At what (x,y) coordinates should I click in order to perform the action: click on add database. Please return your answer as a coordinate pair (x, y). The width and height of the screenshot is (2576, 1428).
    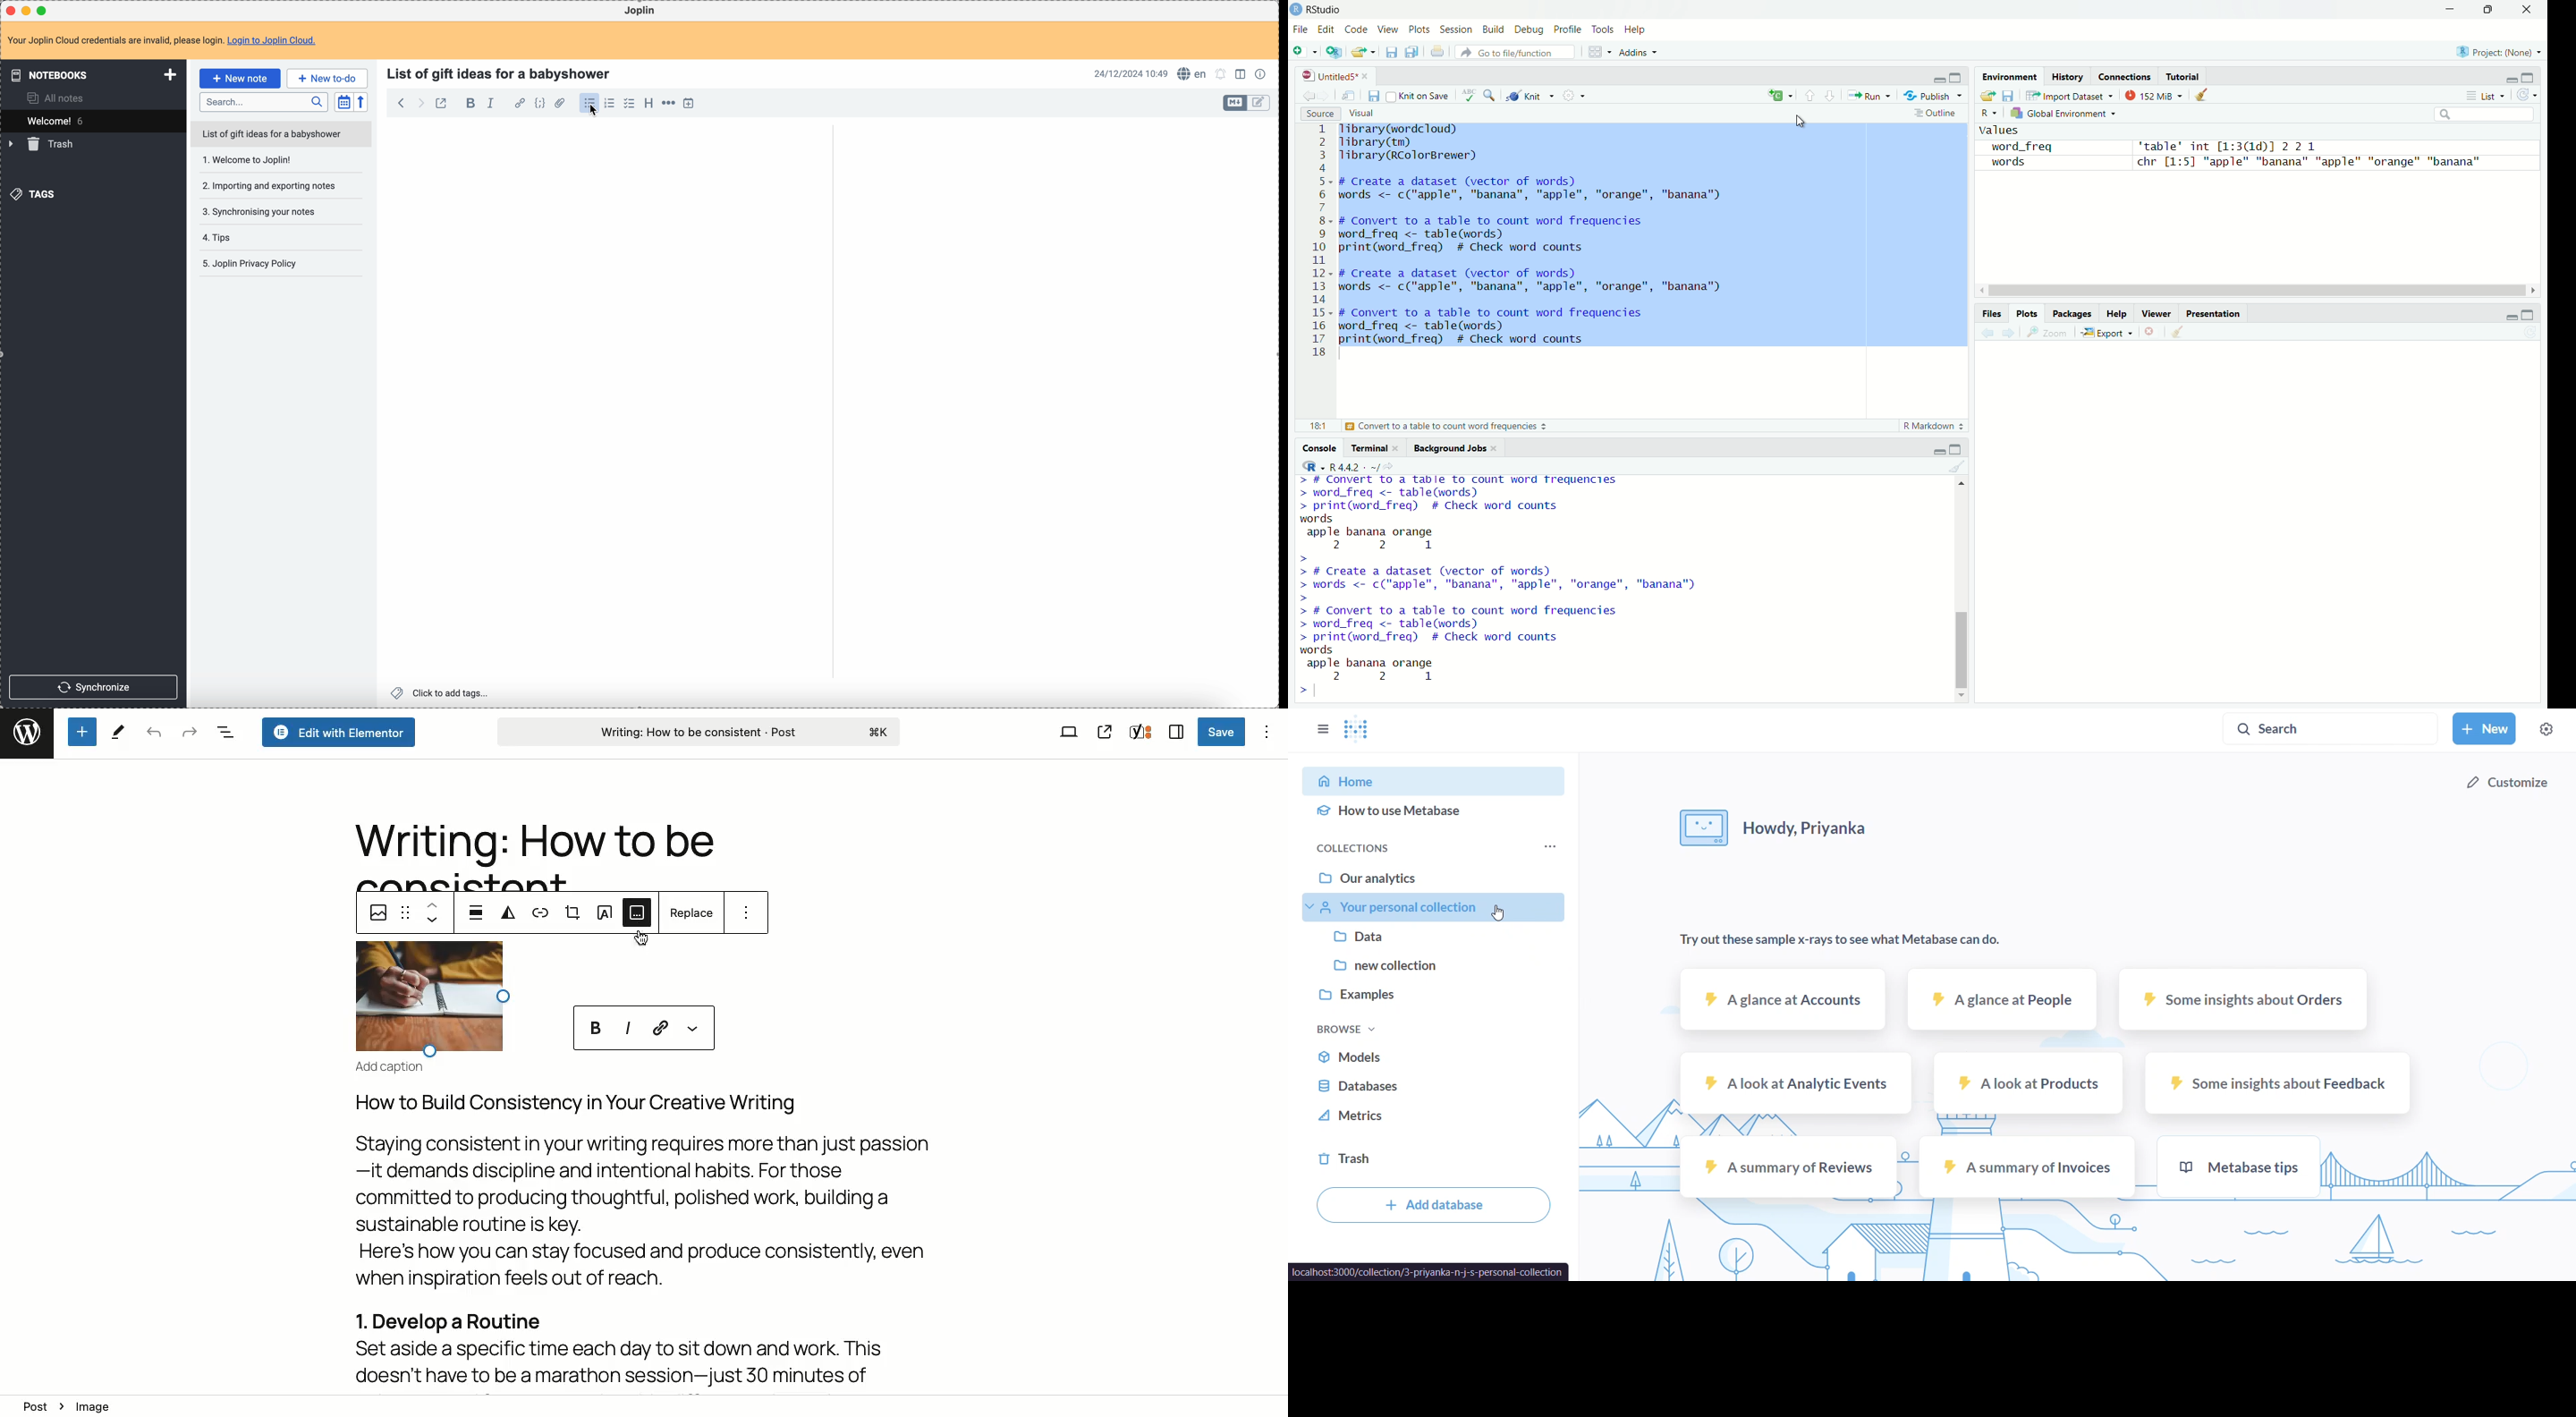
    Looking at the image, I should click on (1433, 1205).